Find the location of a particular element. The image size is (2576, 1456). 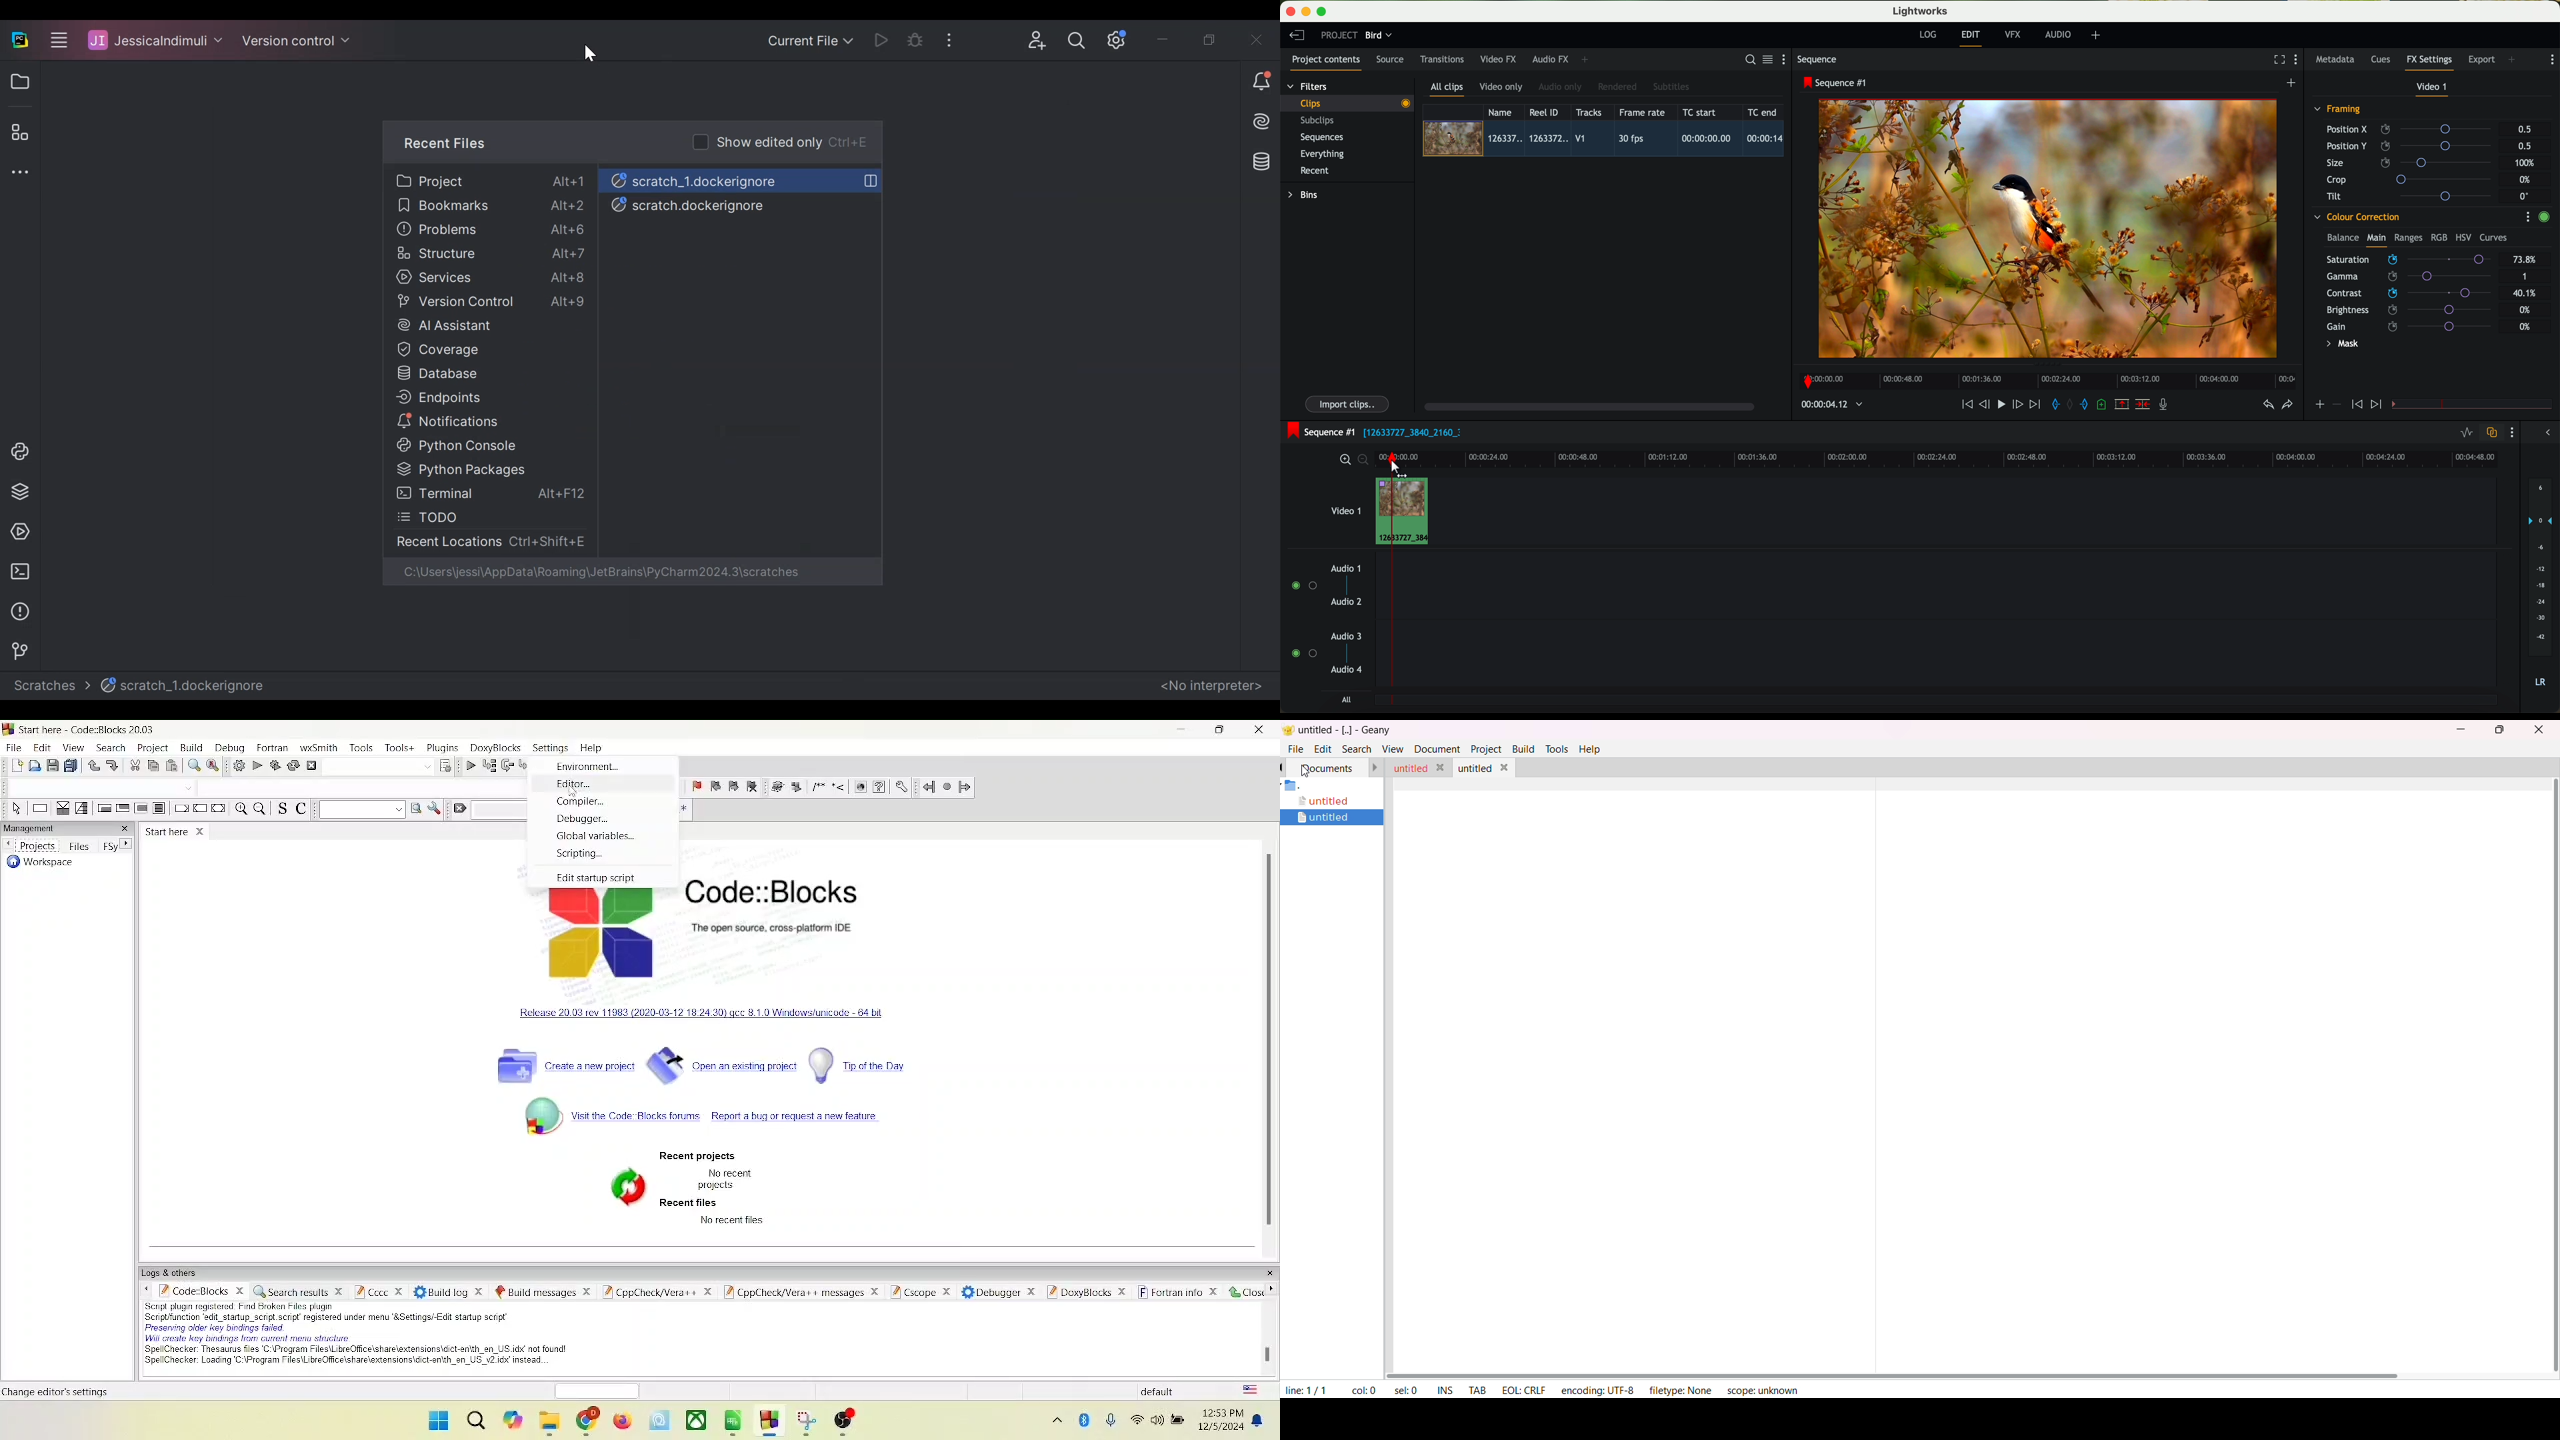

logo is located at coordinates (600, 933).